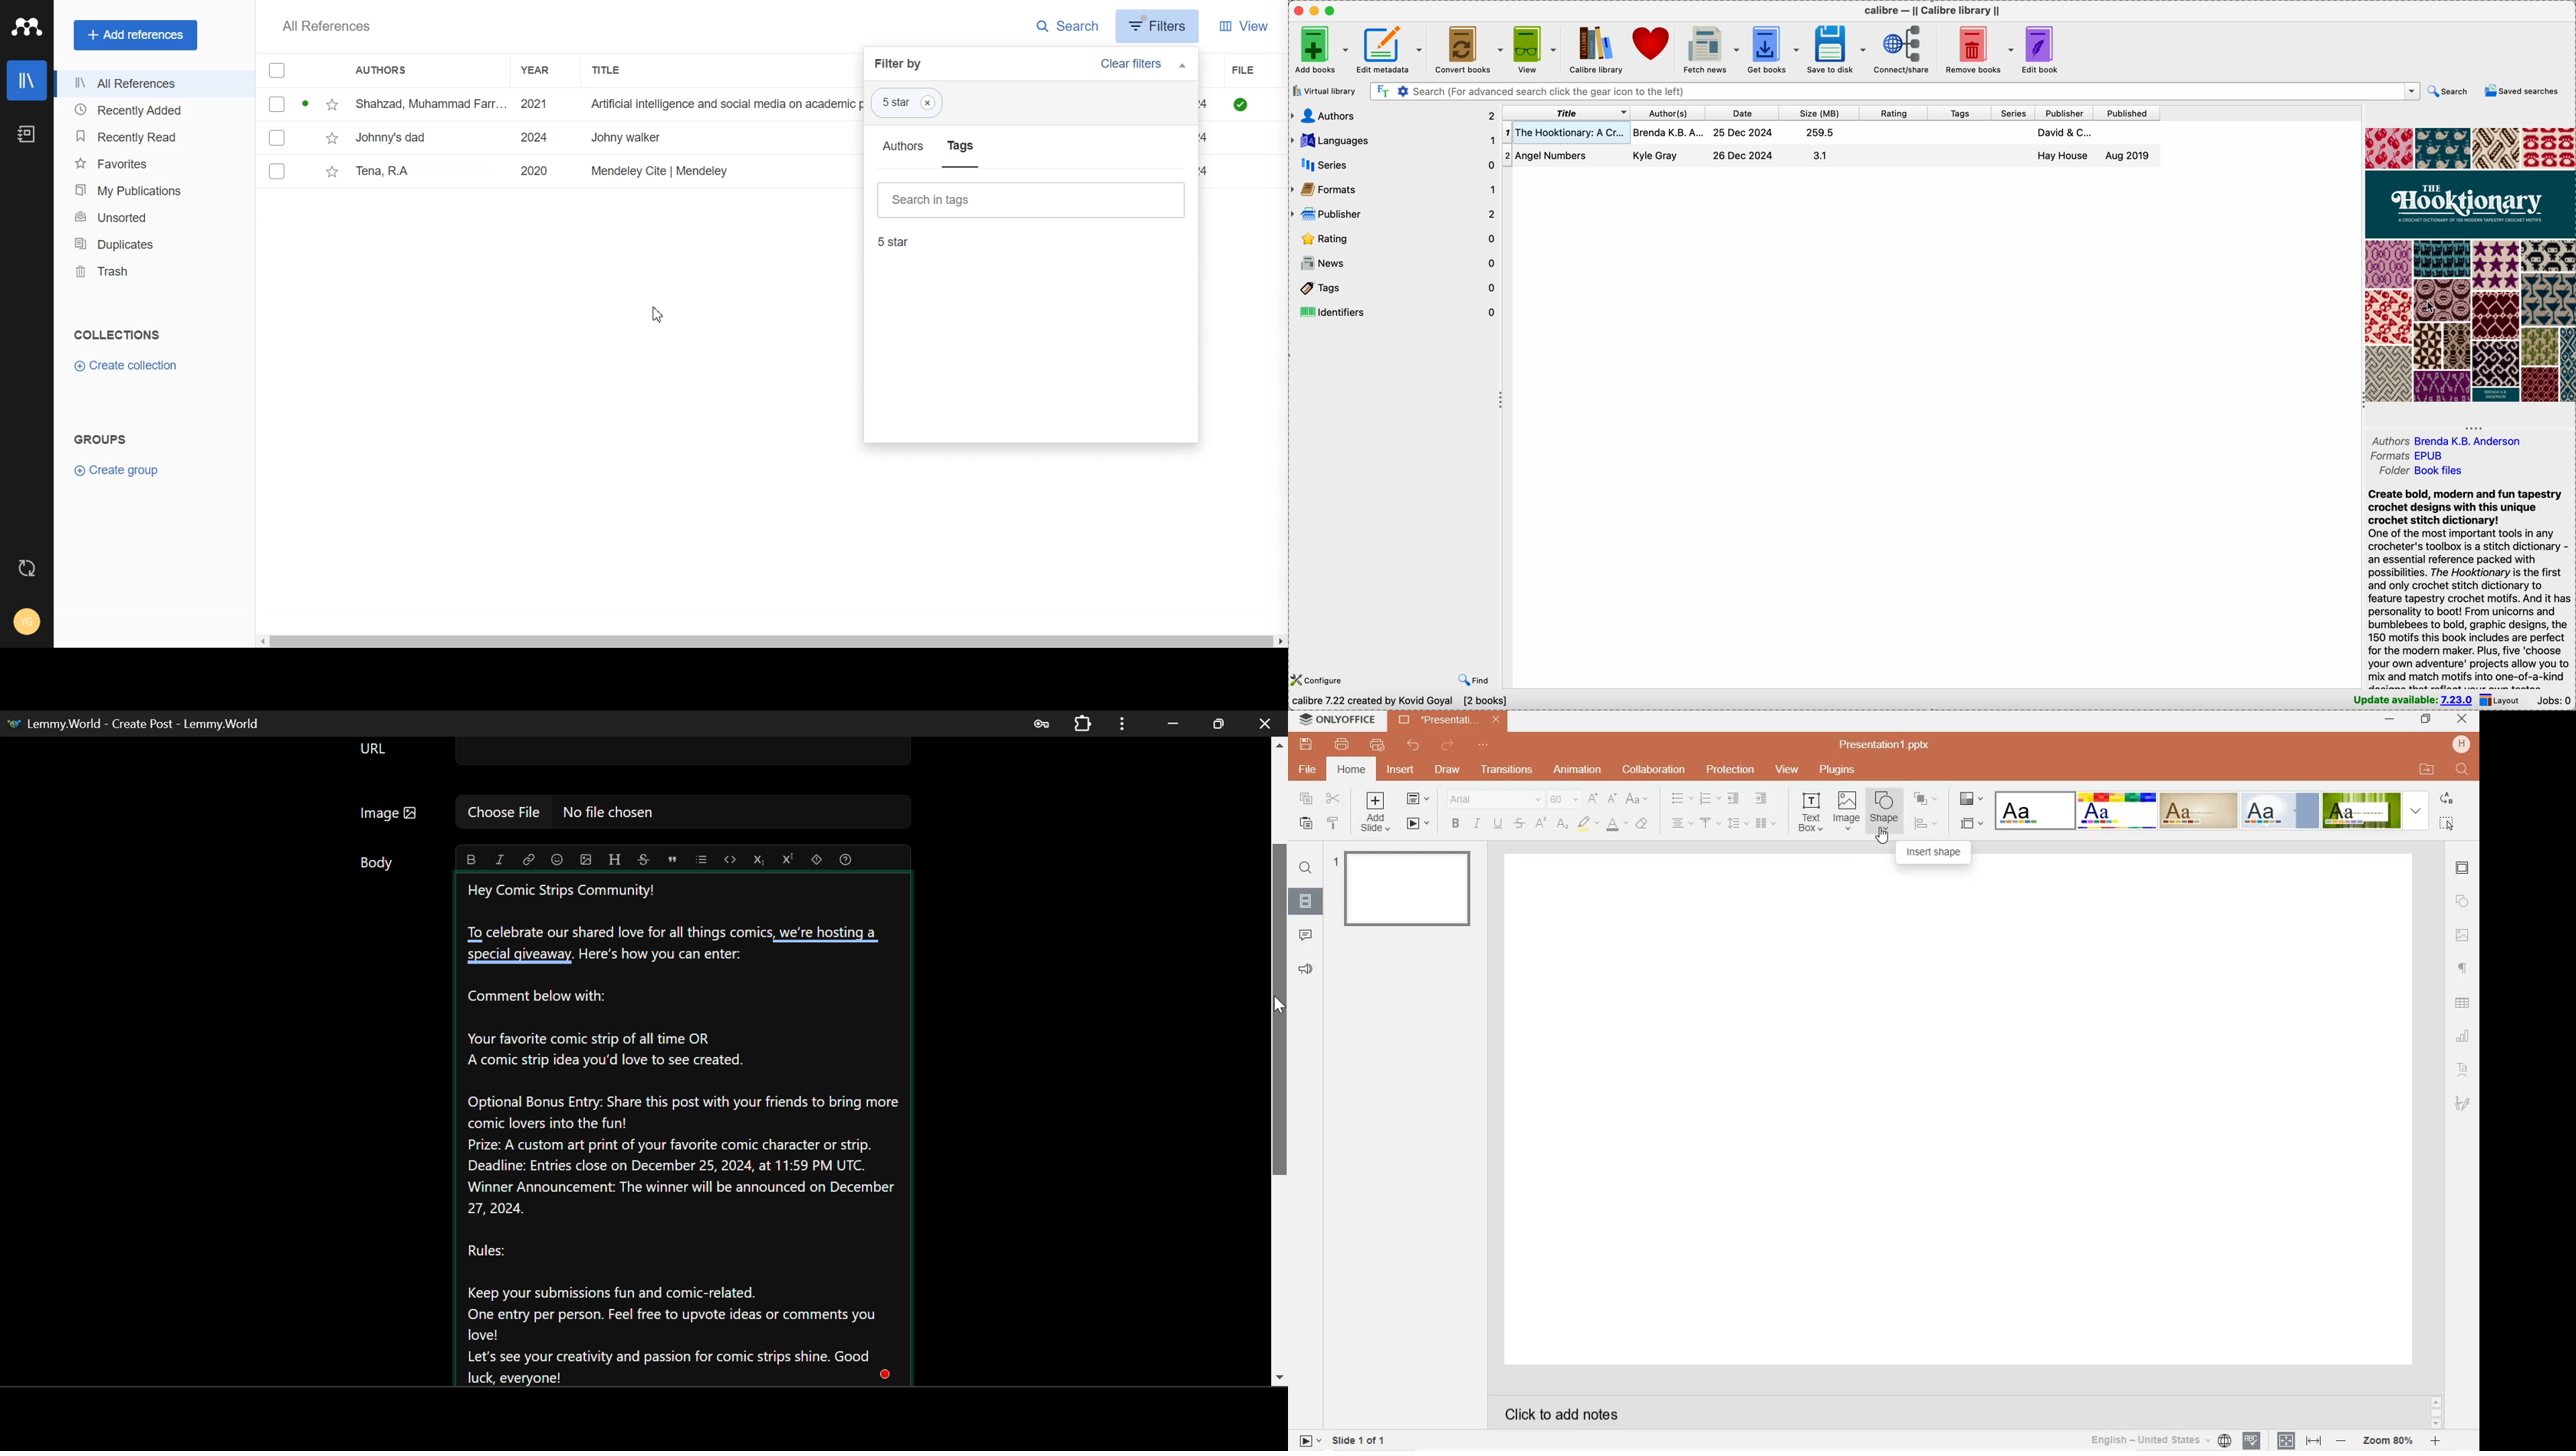 This screenshot has width=2576, height=1456. I want to click on signature, so click(2463, 1103).